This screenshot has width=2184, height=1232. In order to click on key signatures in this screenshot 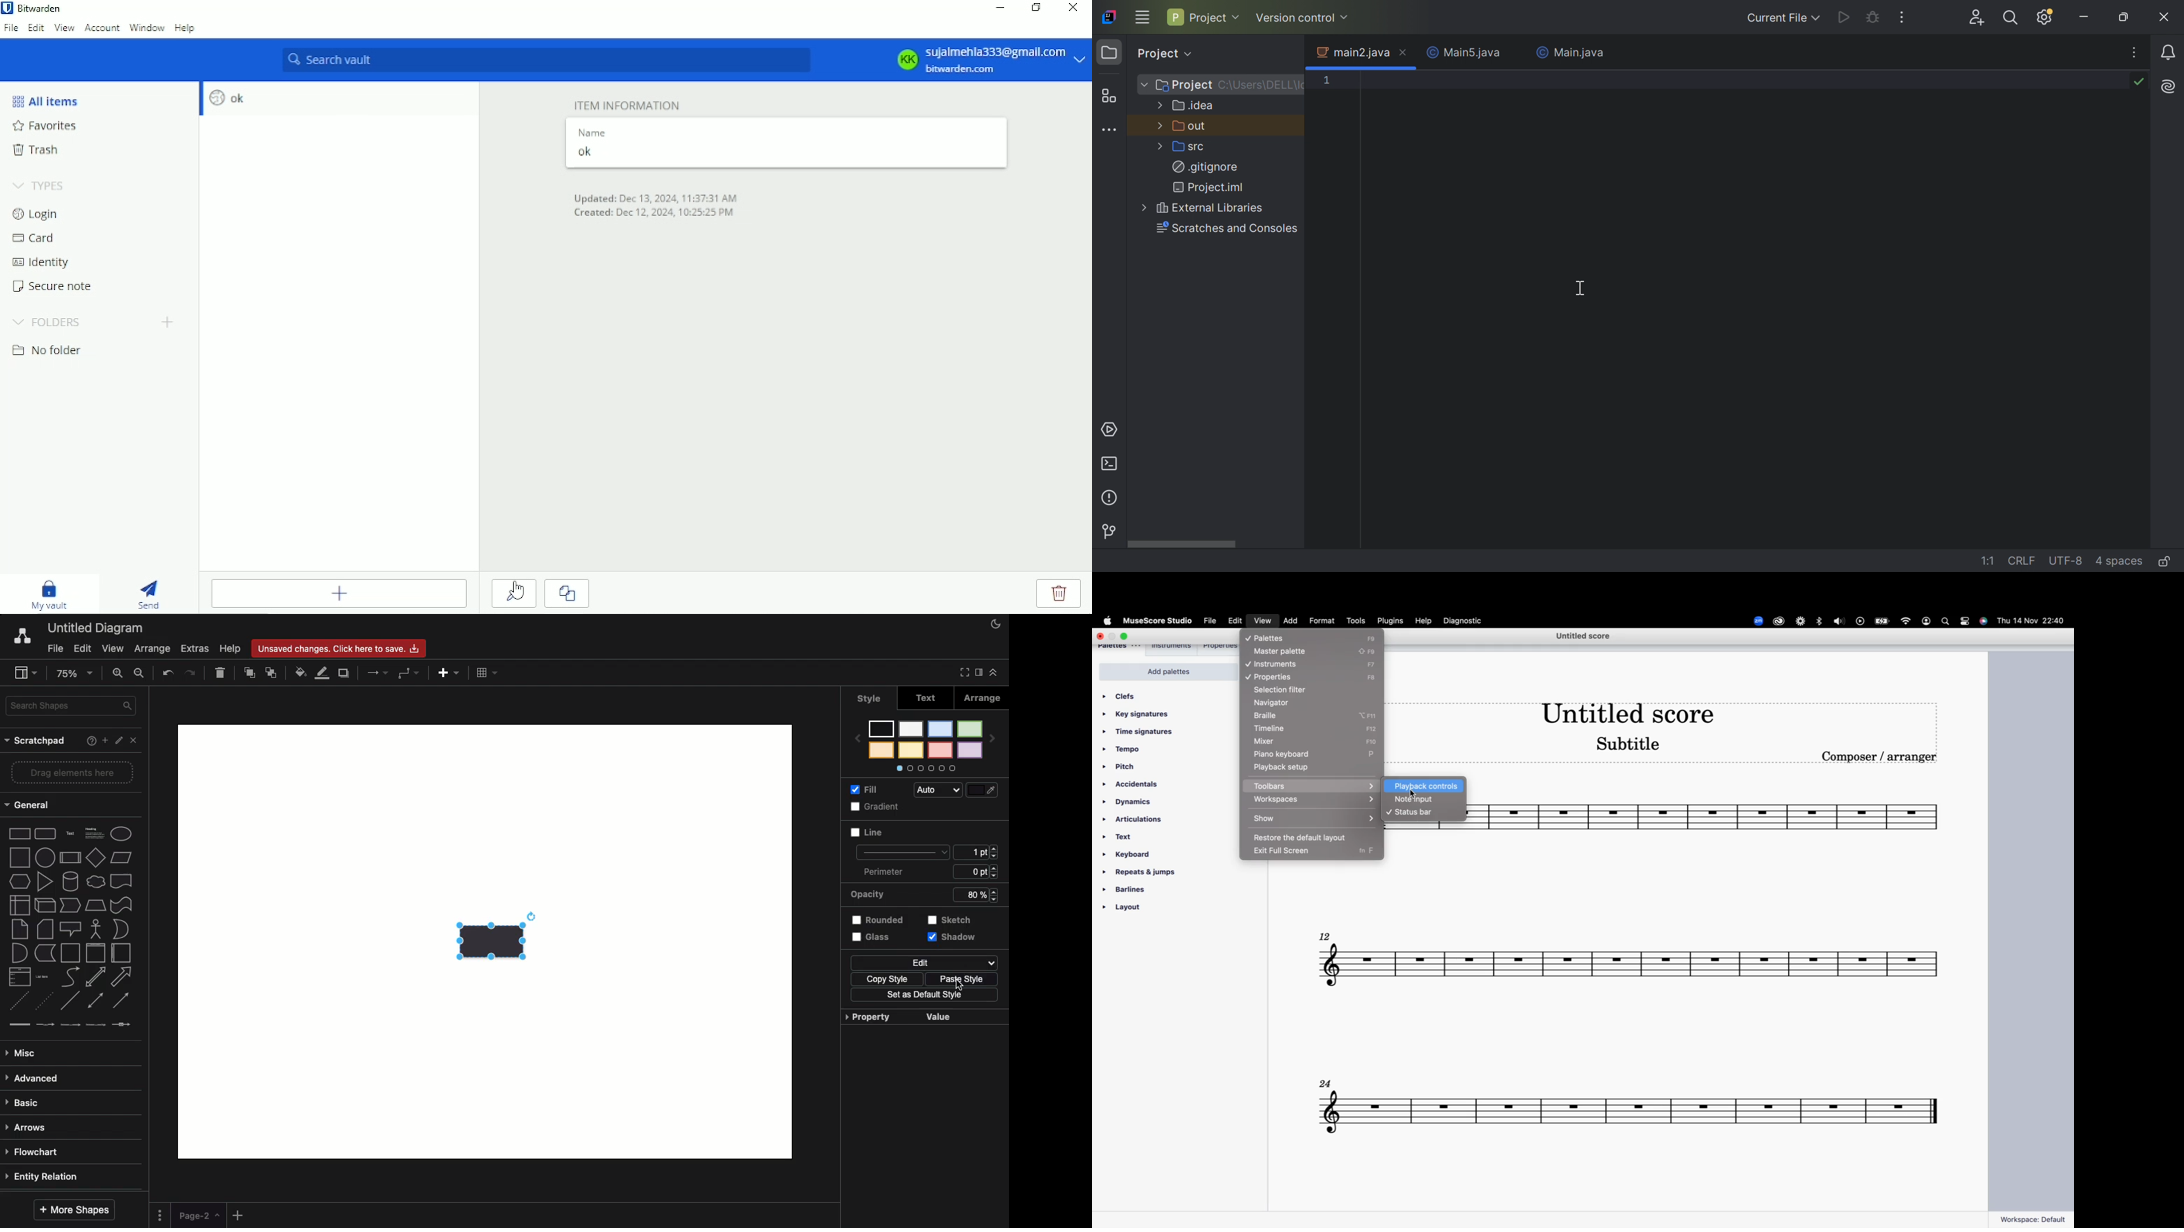, I will do `click(1142, 715)`.